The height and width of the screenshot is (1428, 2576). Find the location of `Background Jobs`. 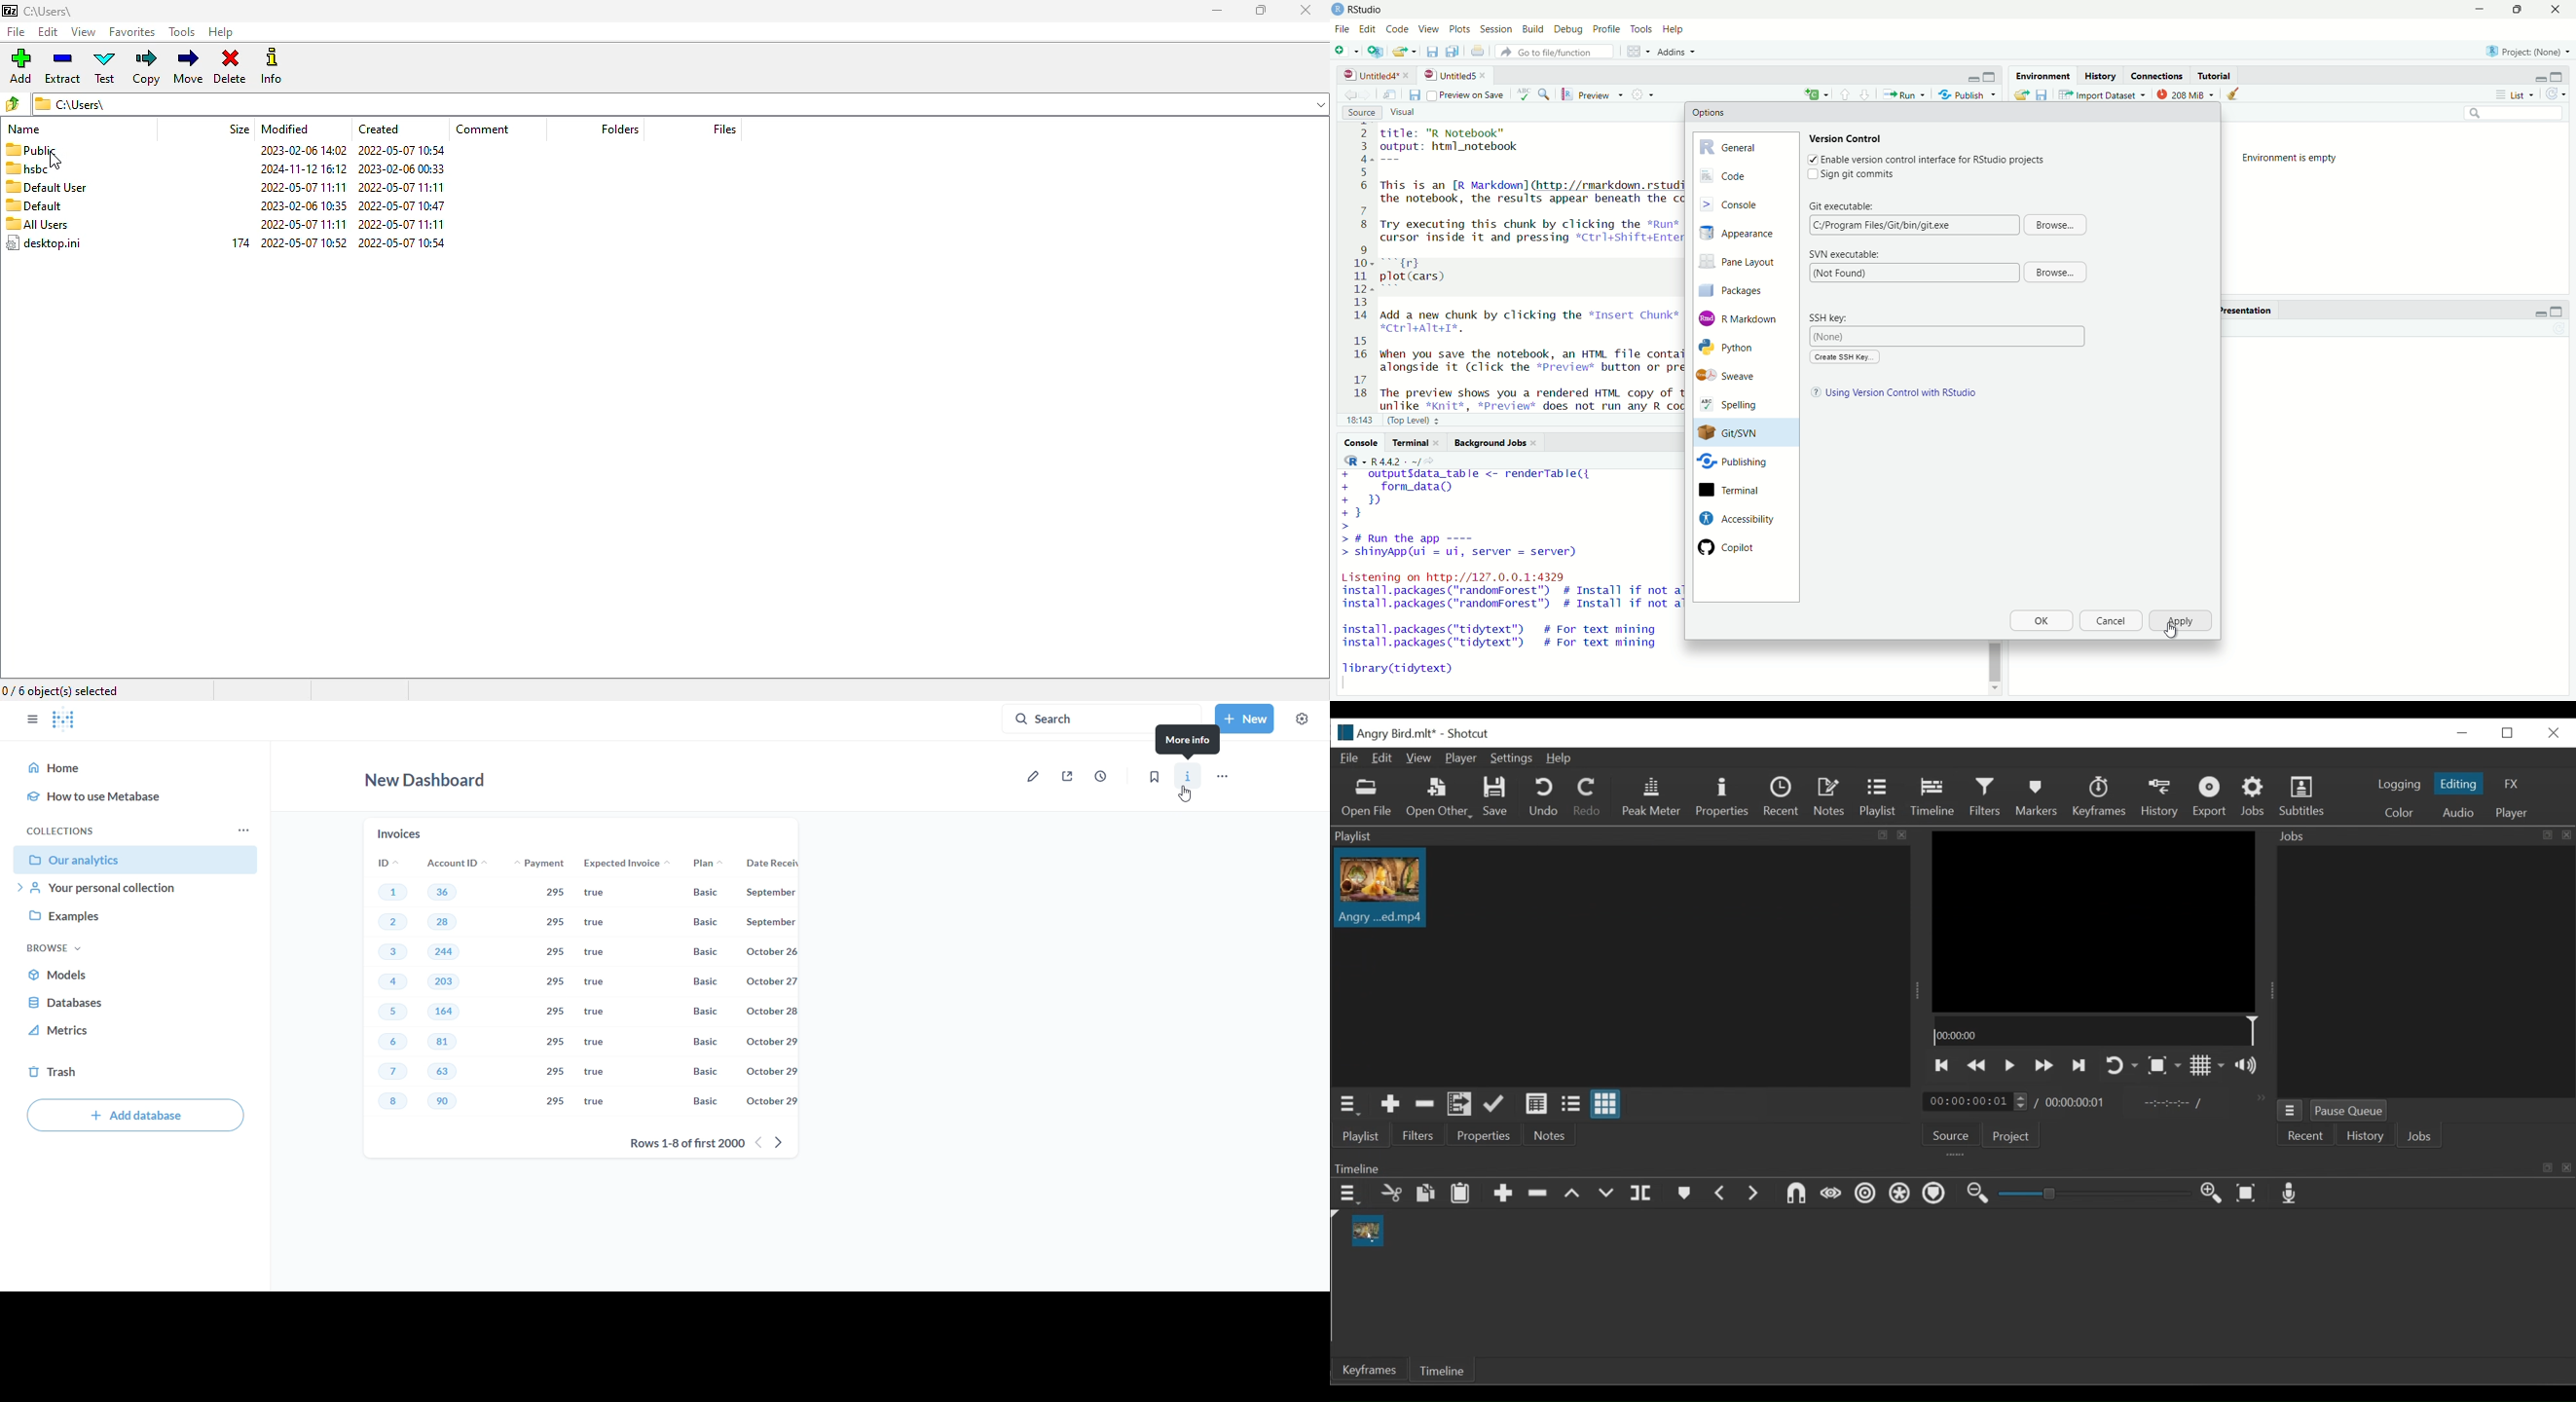

Background Jobs is located at coordinates (1496, 443).